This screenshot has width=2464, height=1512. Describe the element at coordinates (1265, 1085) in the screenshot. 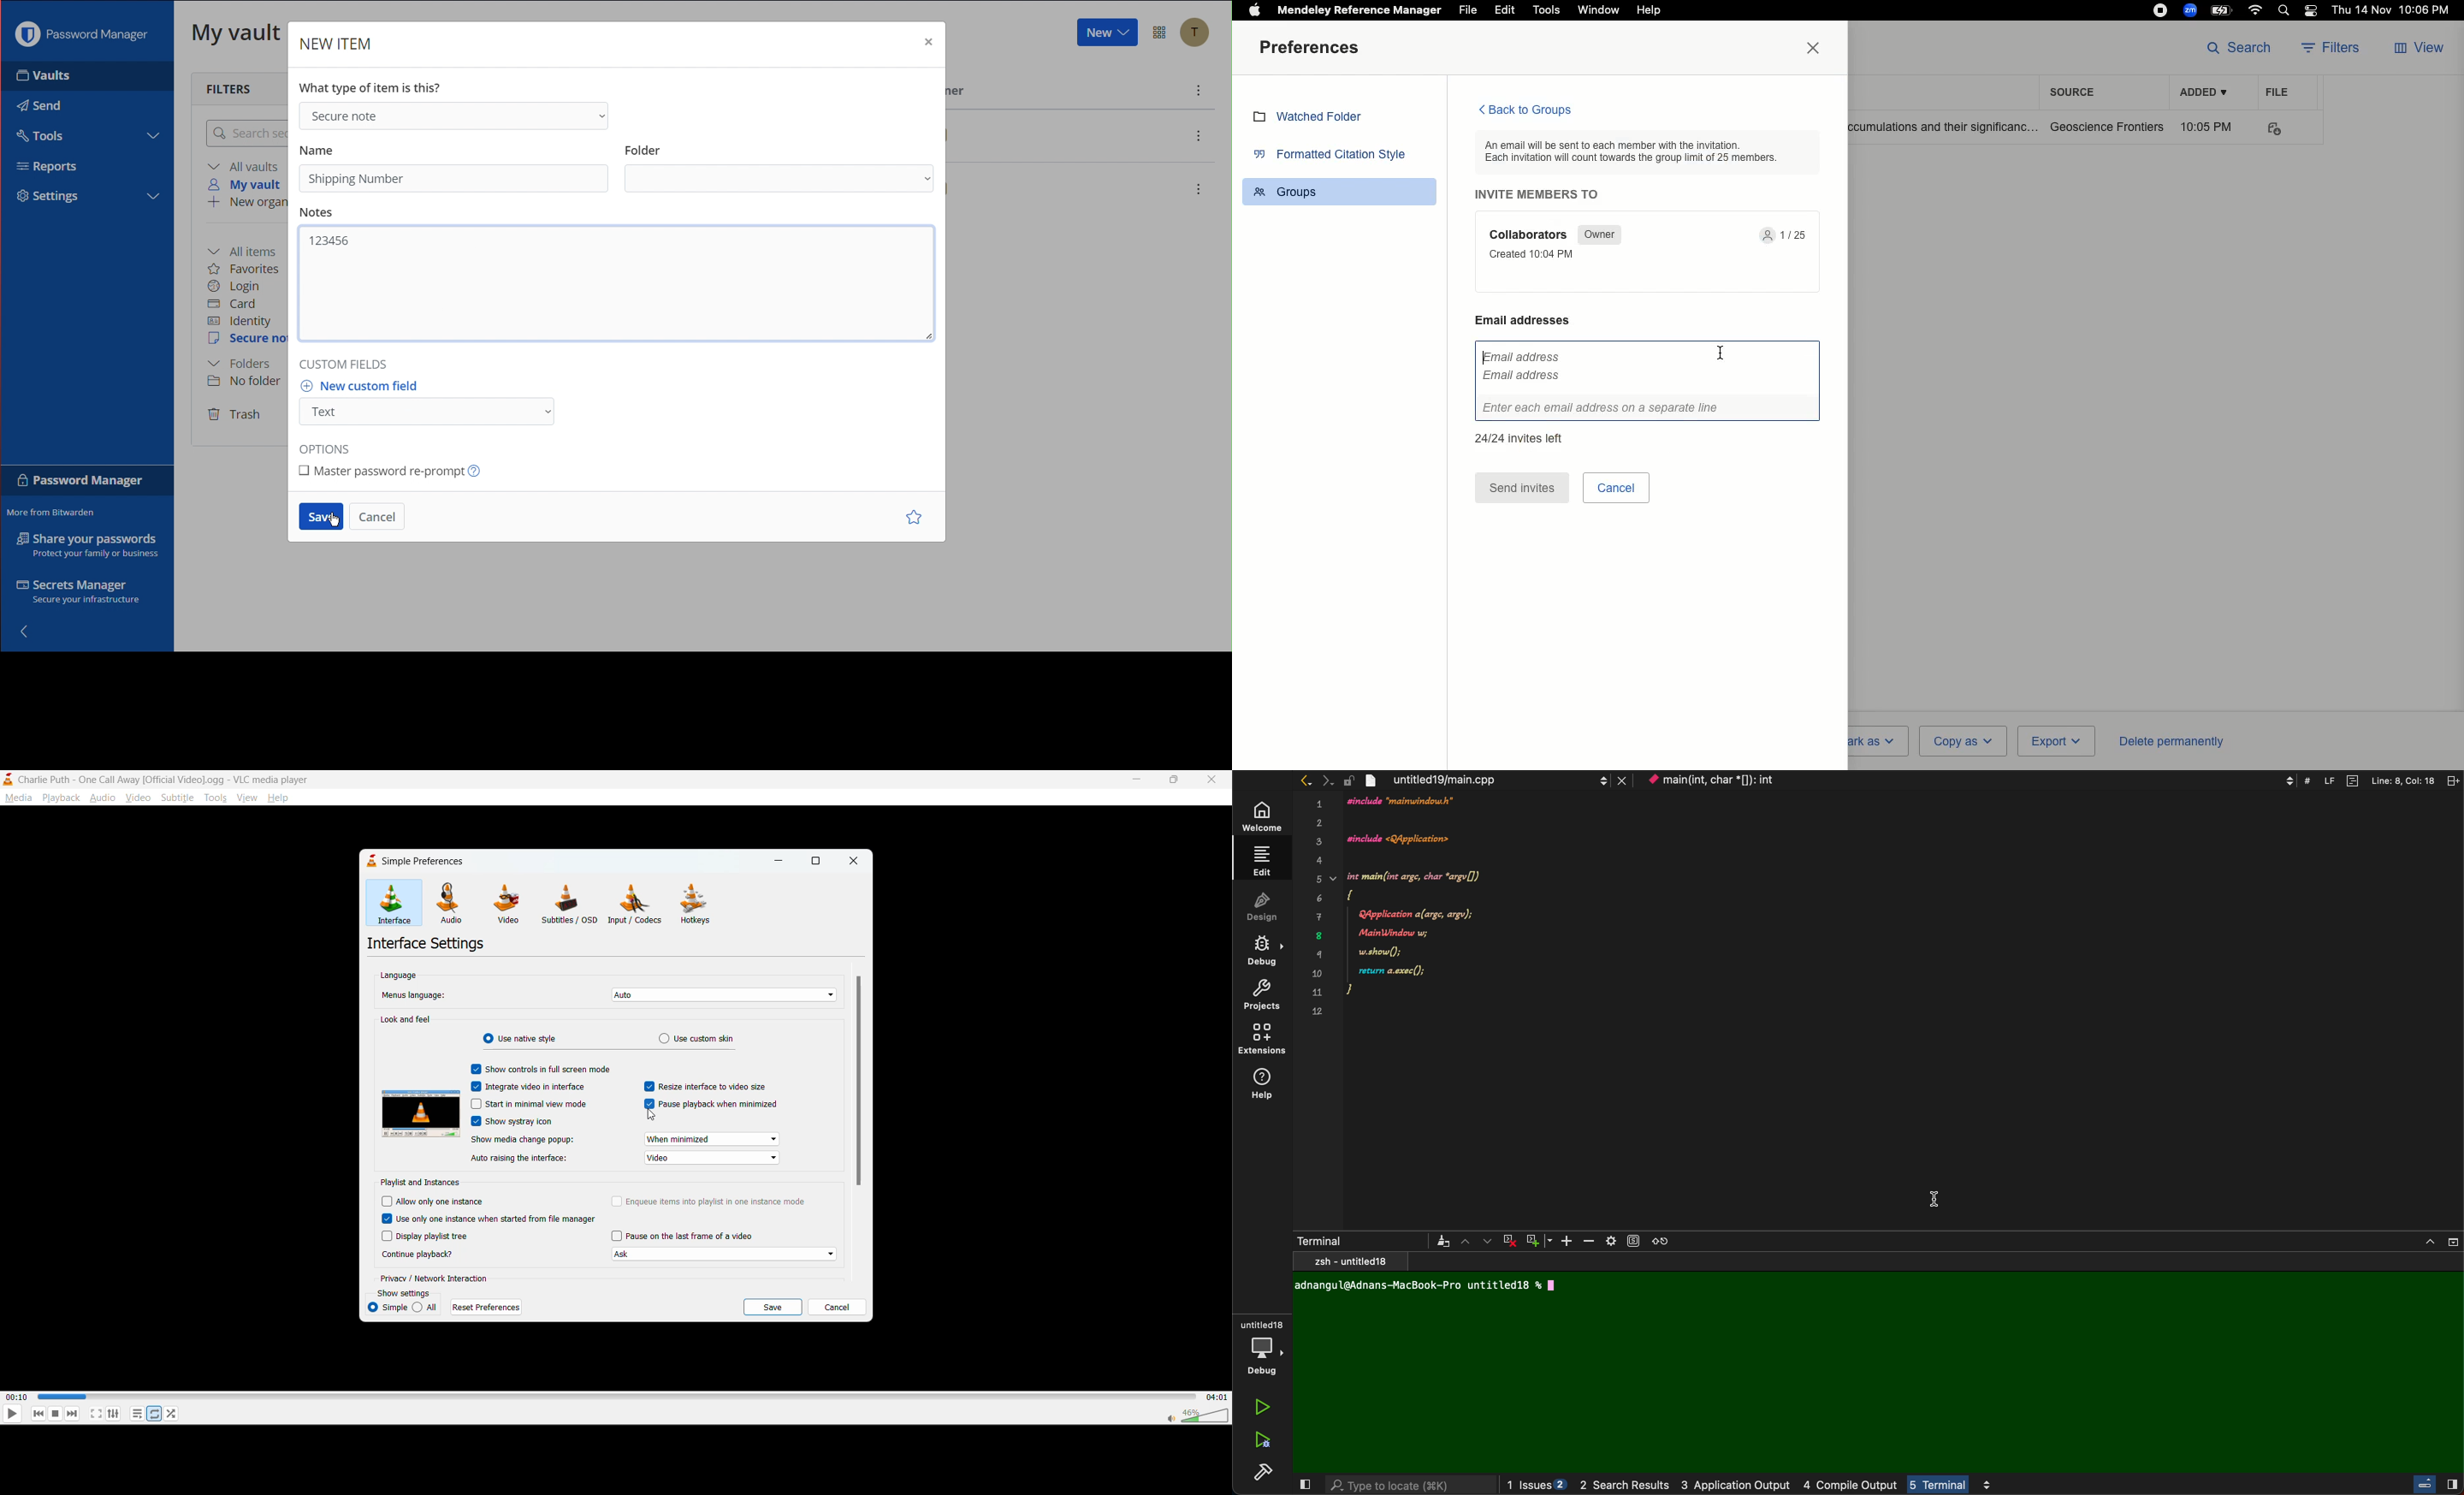

I see `help` at that location.